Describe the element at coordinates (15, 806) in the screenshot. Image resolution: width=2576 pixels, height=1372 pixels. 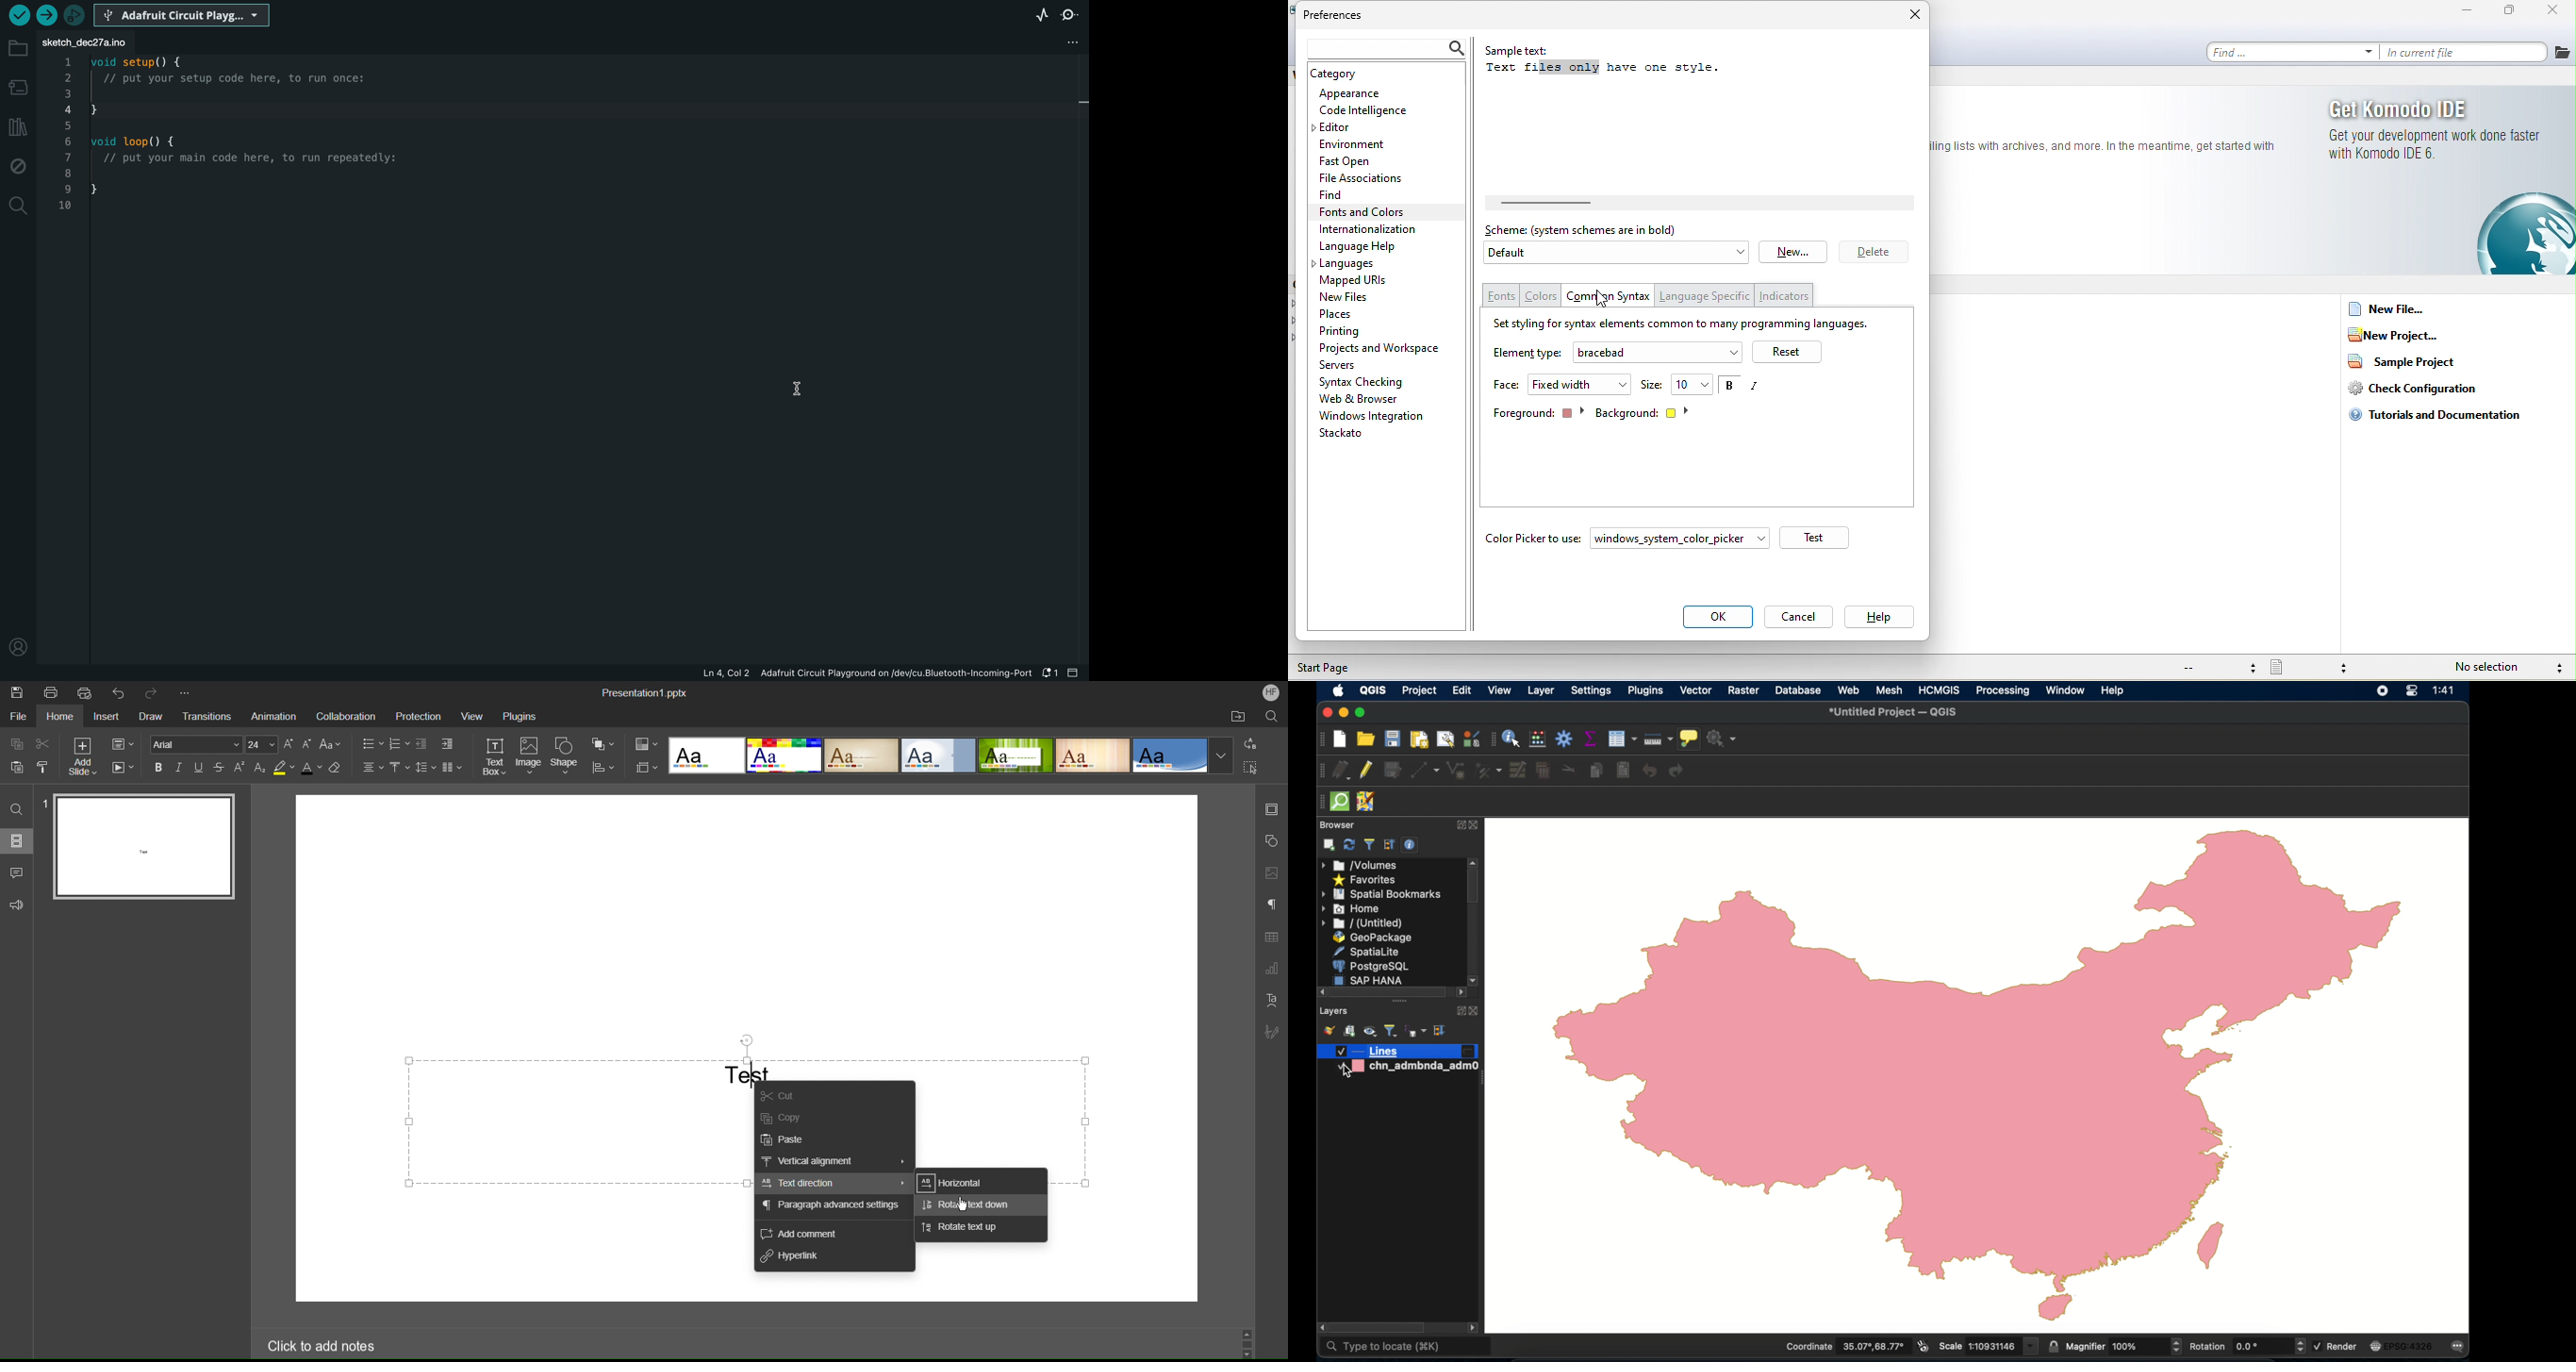
I see `Search` at that location.